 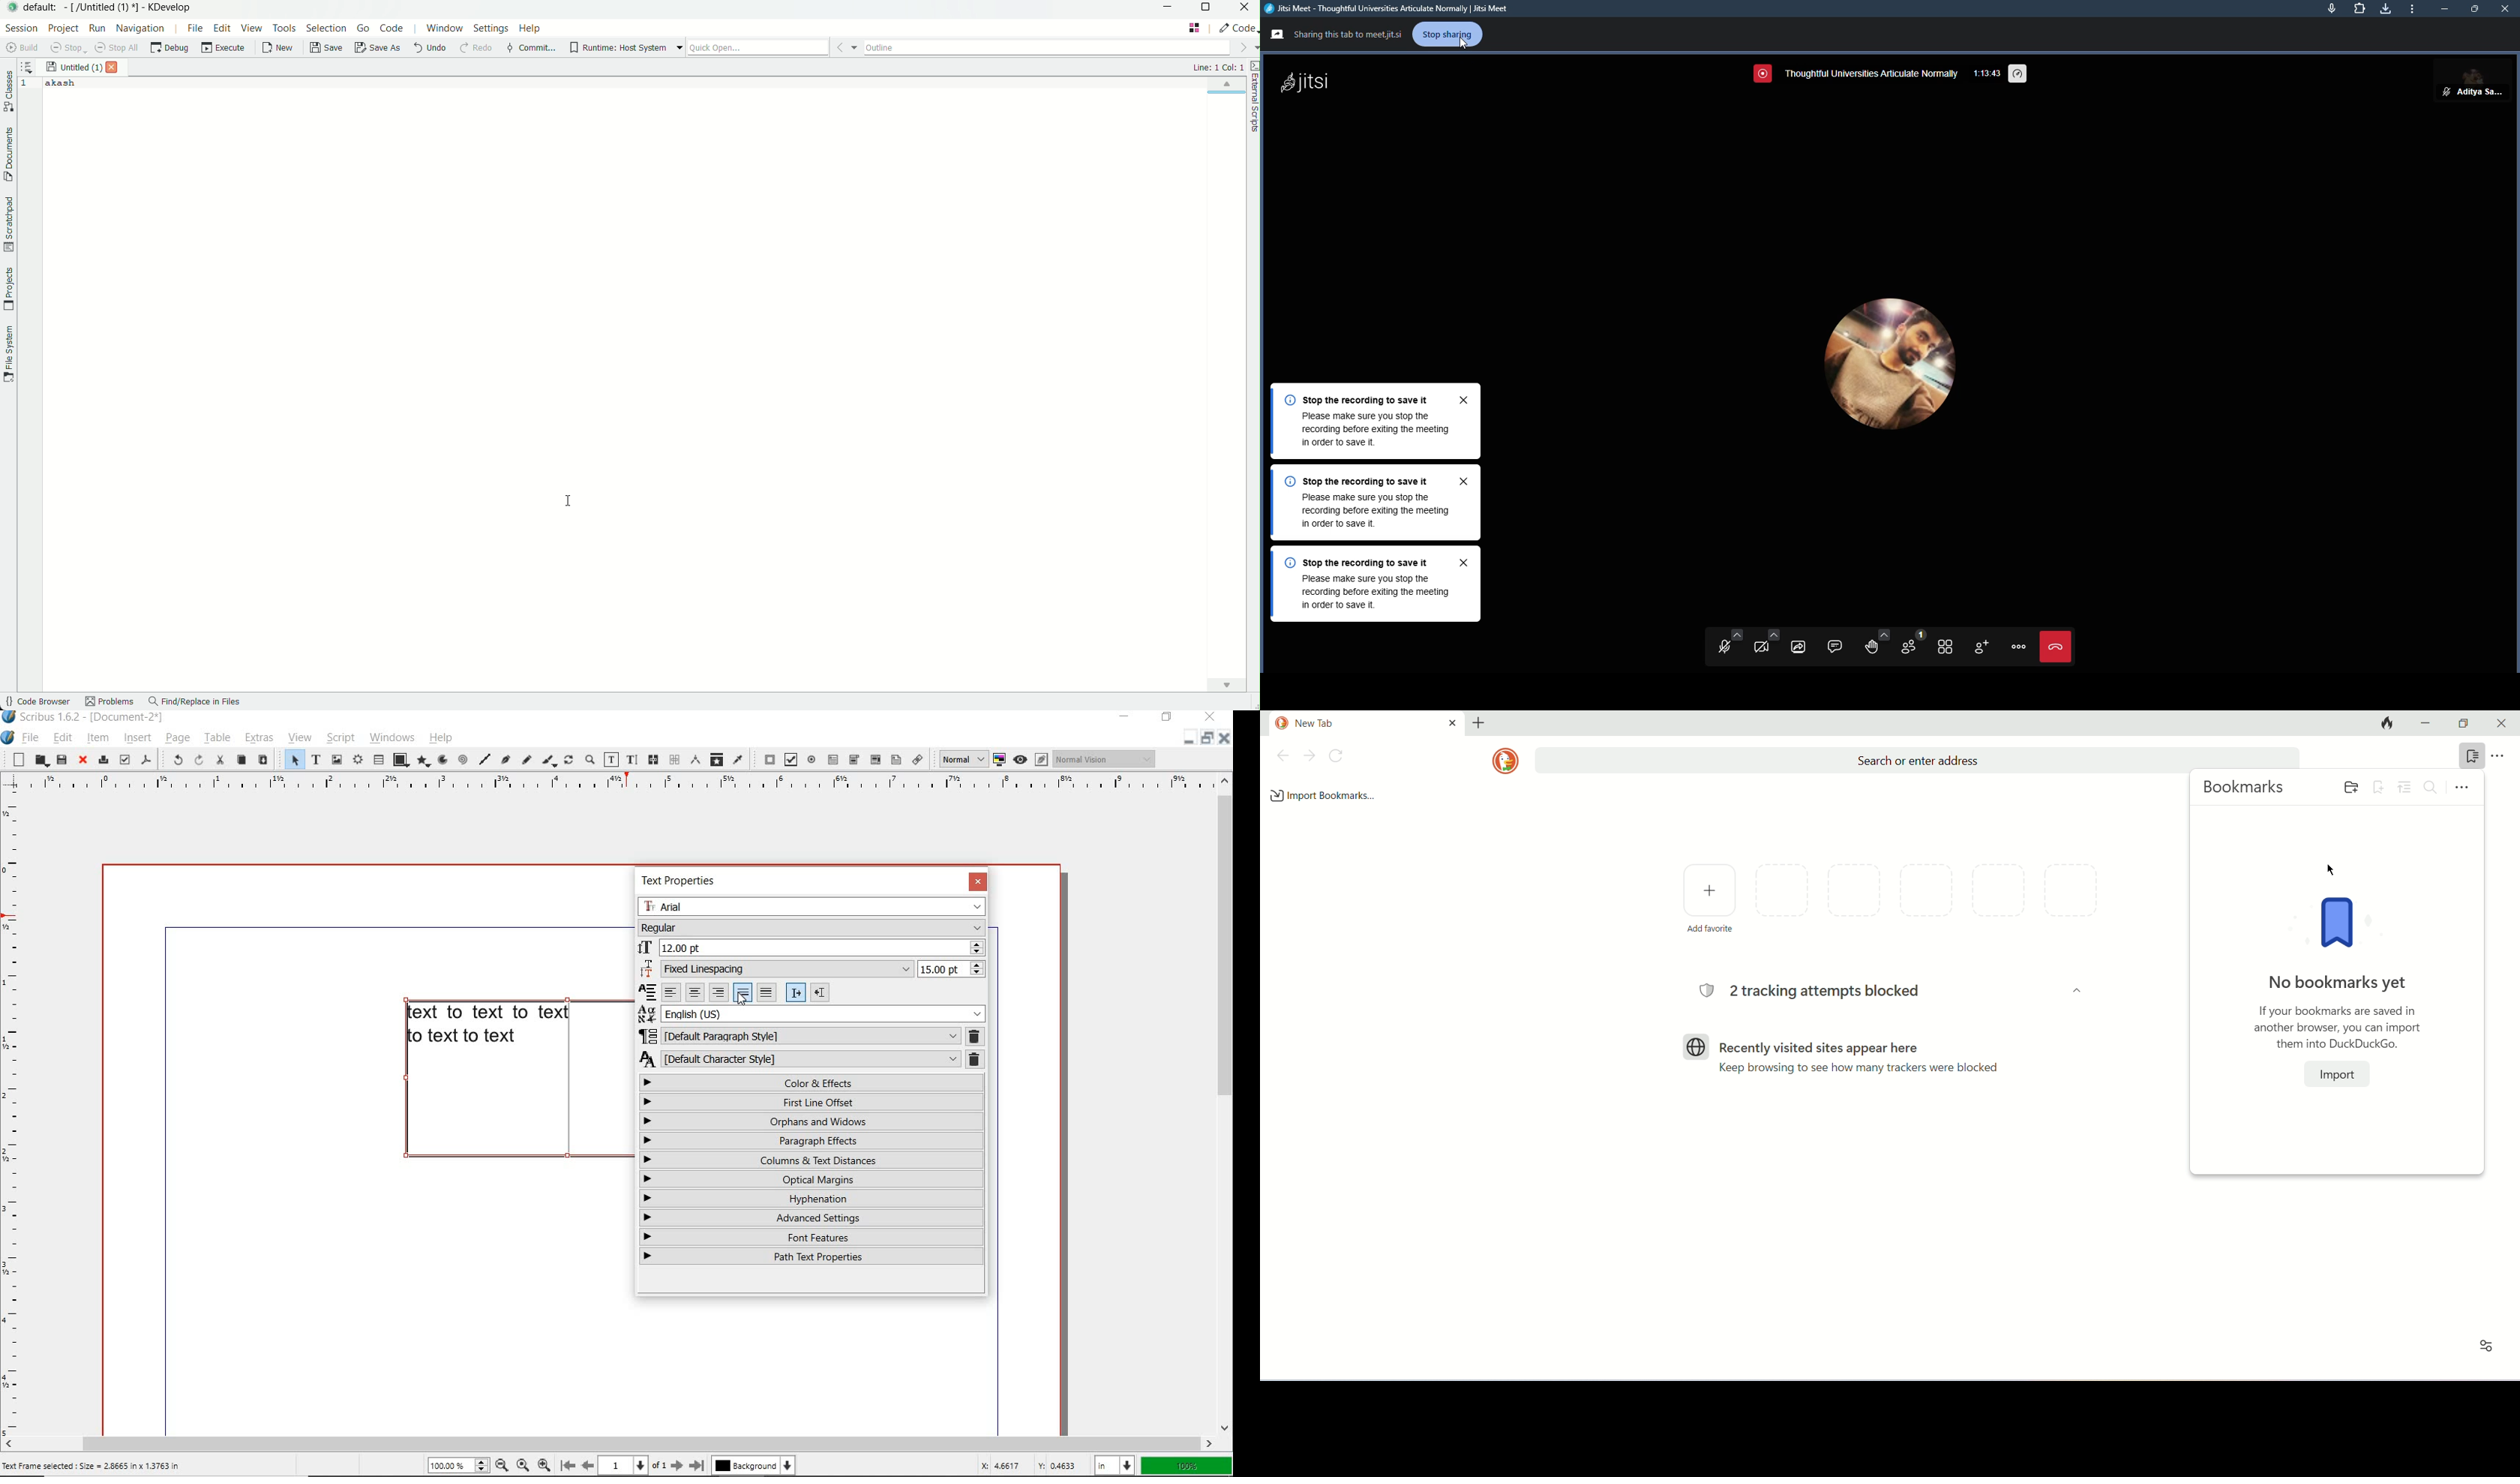 I want to click on deleter, so click(x=975, y=1061).